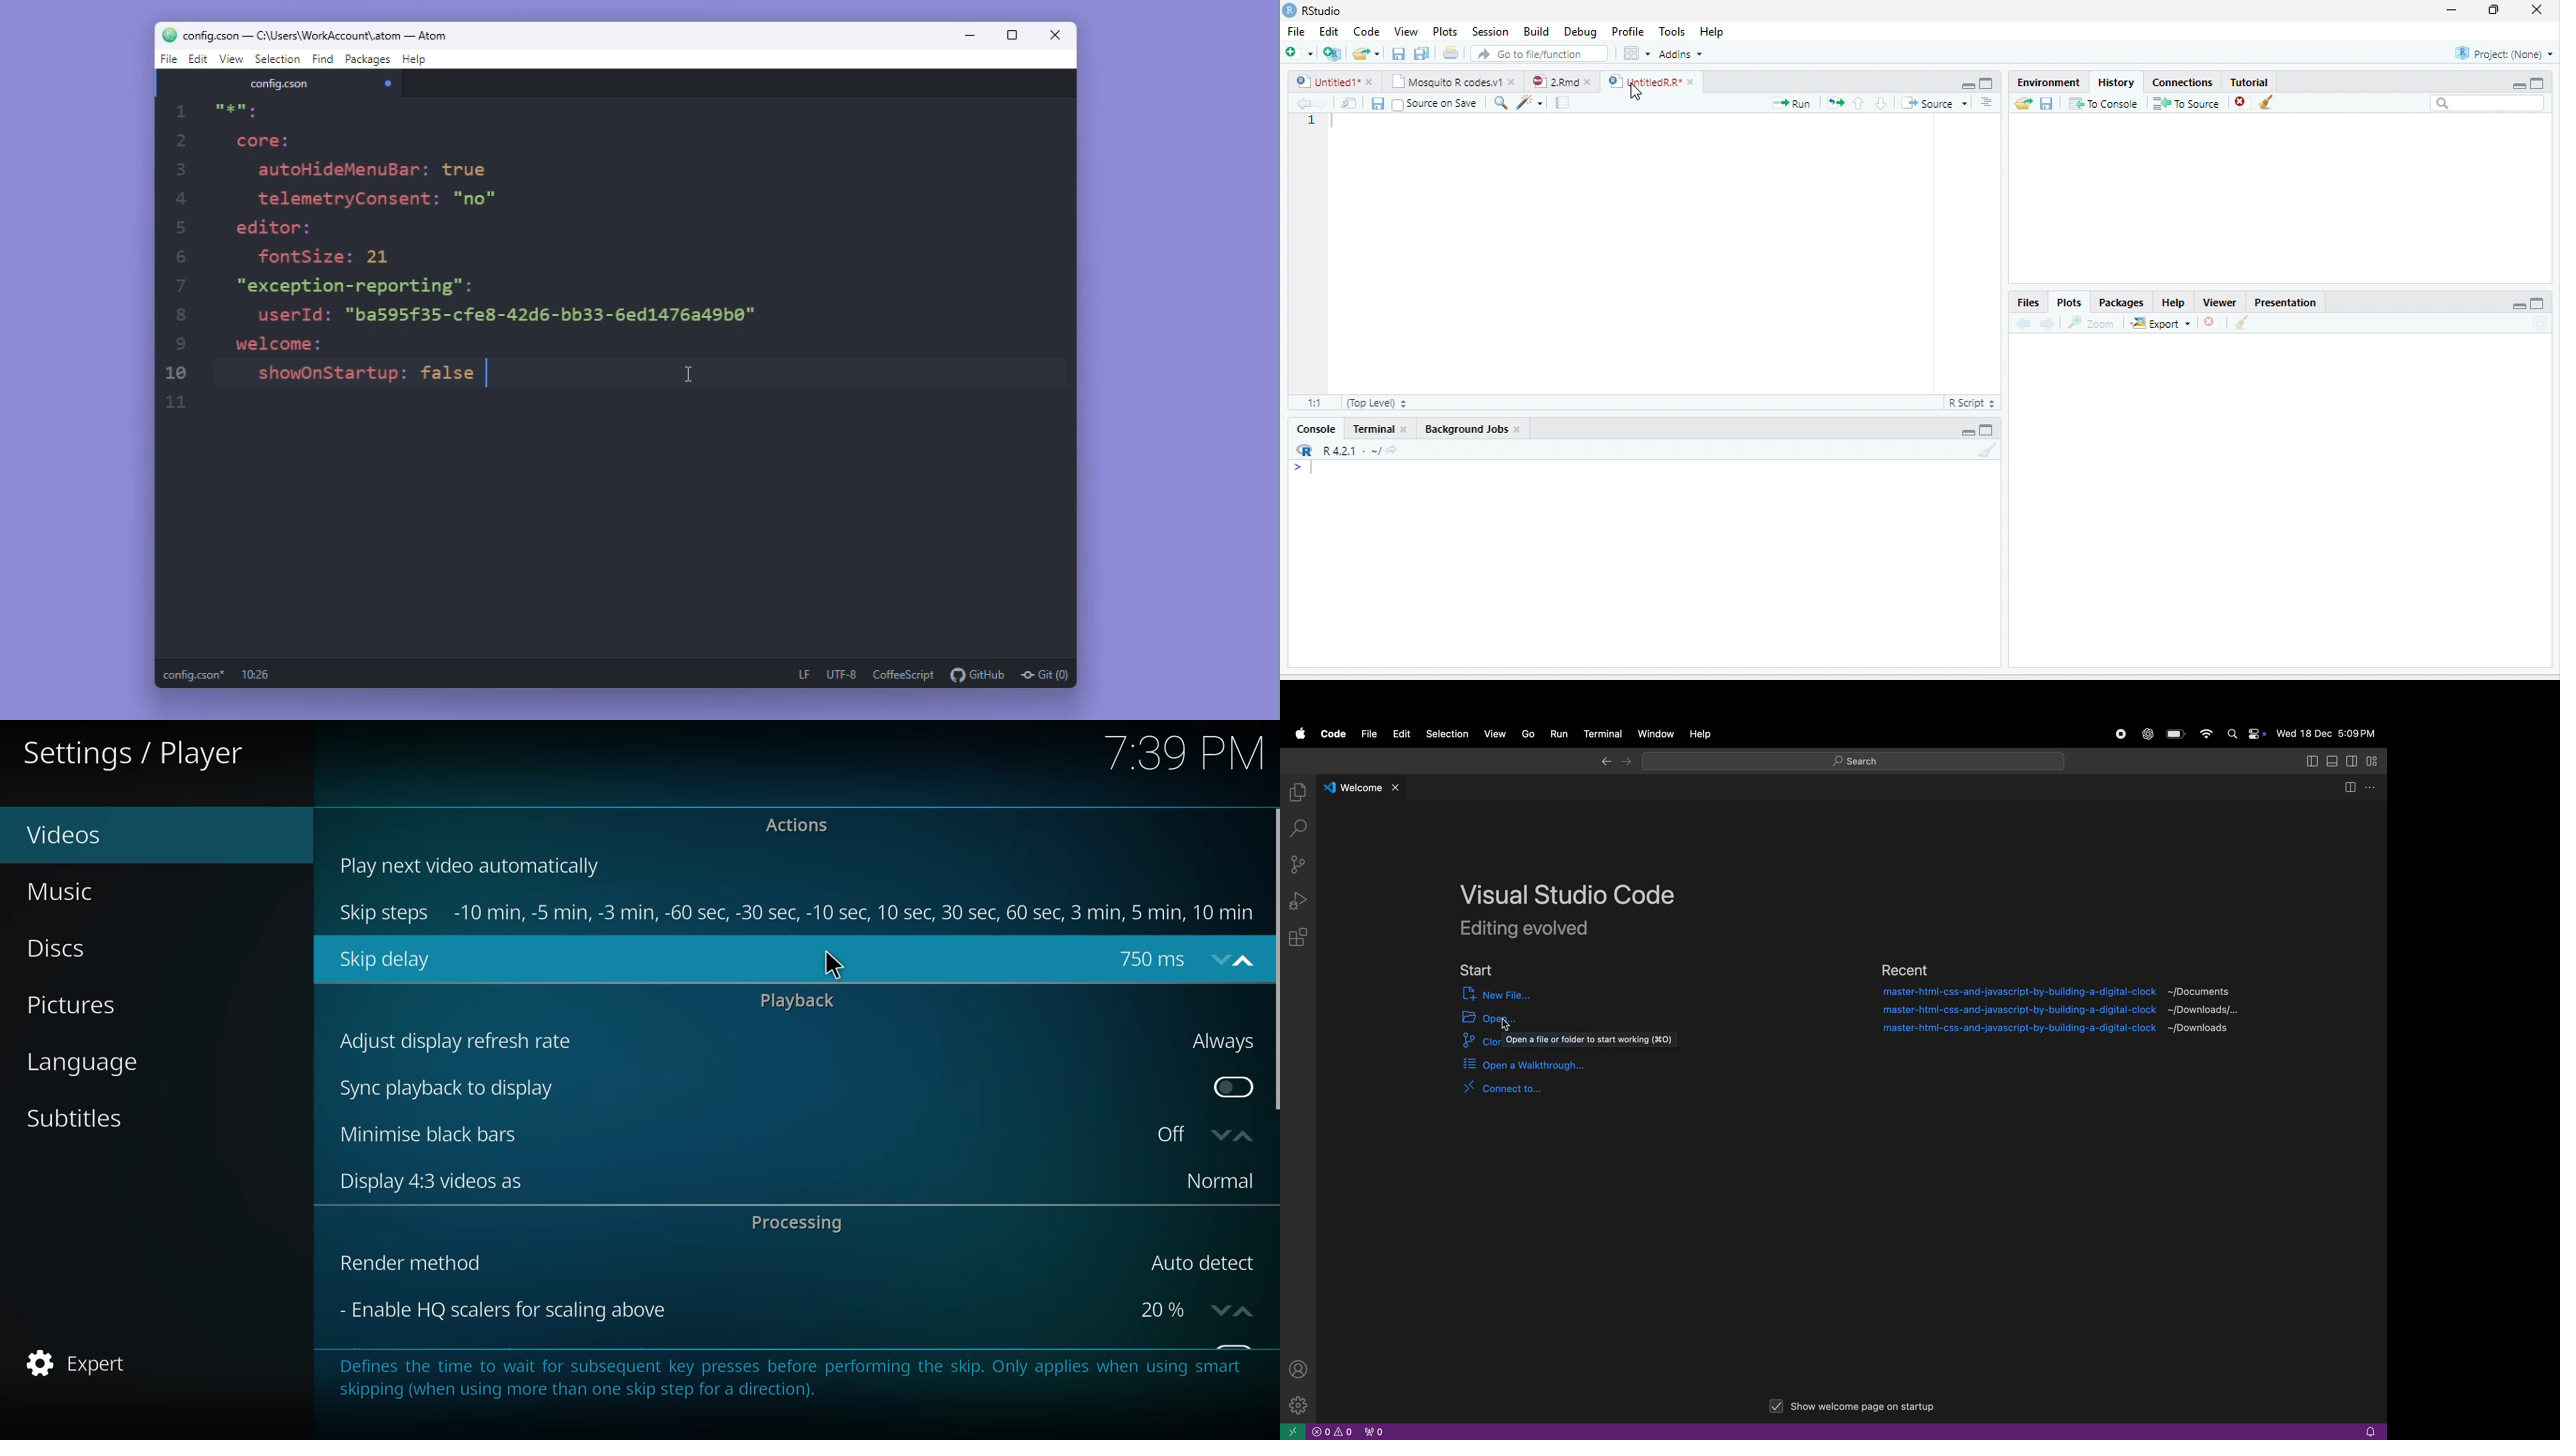 The height and width of the screenshot is (1456, 2576). What do you see at coordinates (1563, 103) in the screenshot?
I see `Compile Report` at bounding box center [1563, 103].